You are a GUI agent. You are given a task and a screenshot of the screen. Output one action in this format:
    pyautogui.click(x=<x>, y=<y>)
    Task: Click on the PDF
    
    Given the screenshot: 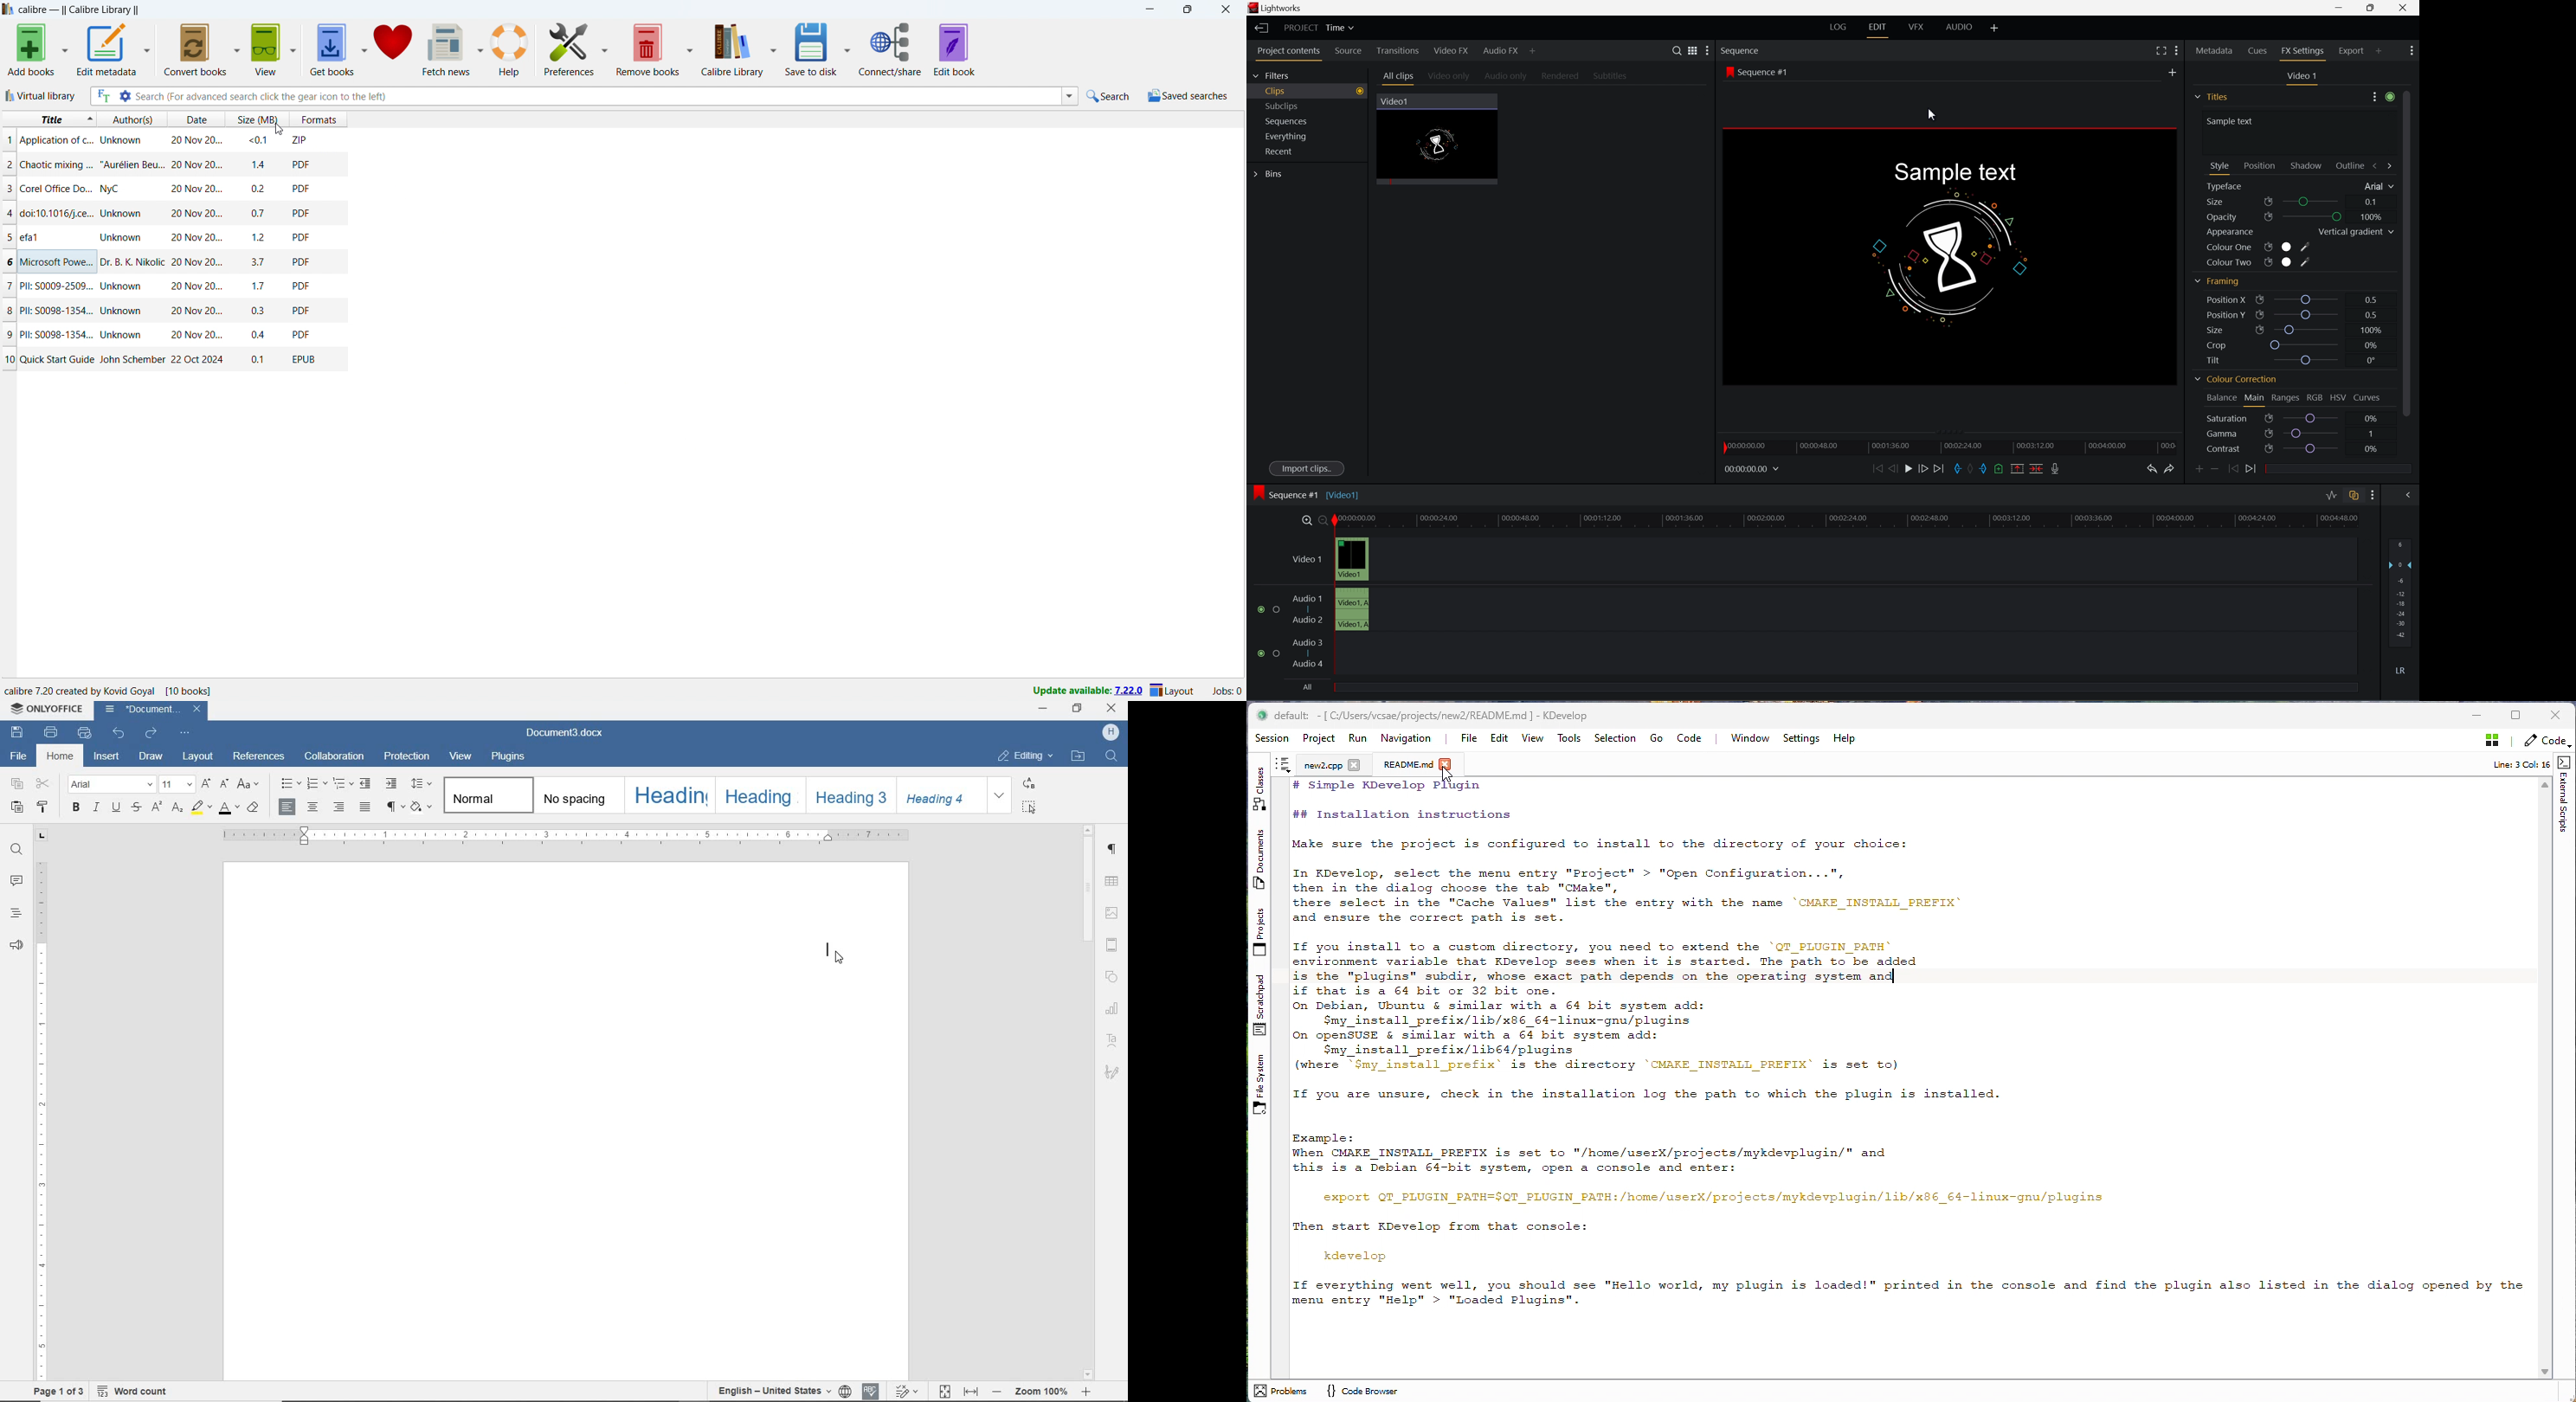 What is the action you would take?
    pyautogui.click(x=303, y=212)
    